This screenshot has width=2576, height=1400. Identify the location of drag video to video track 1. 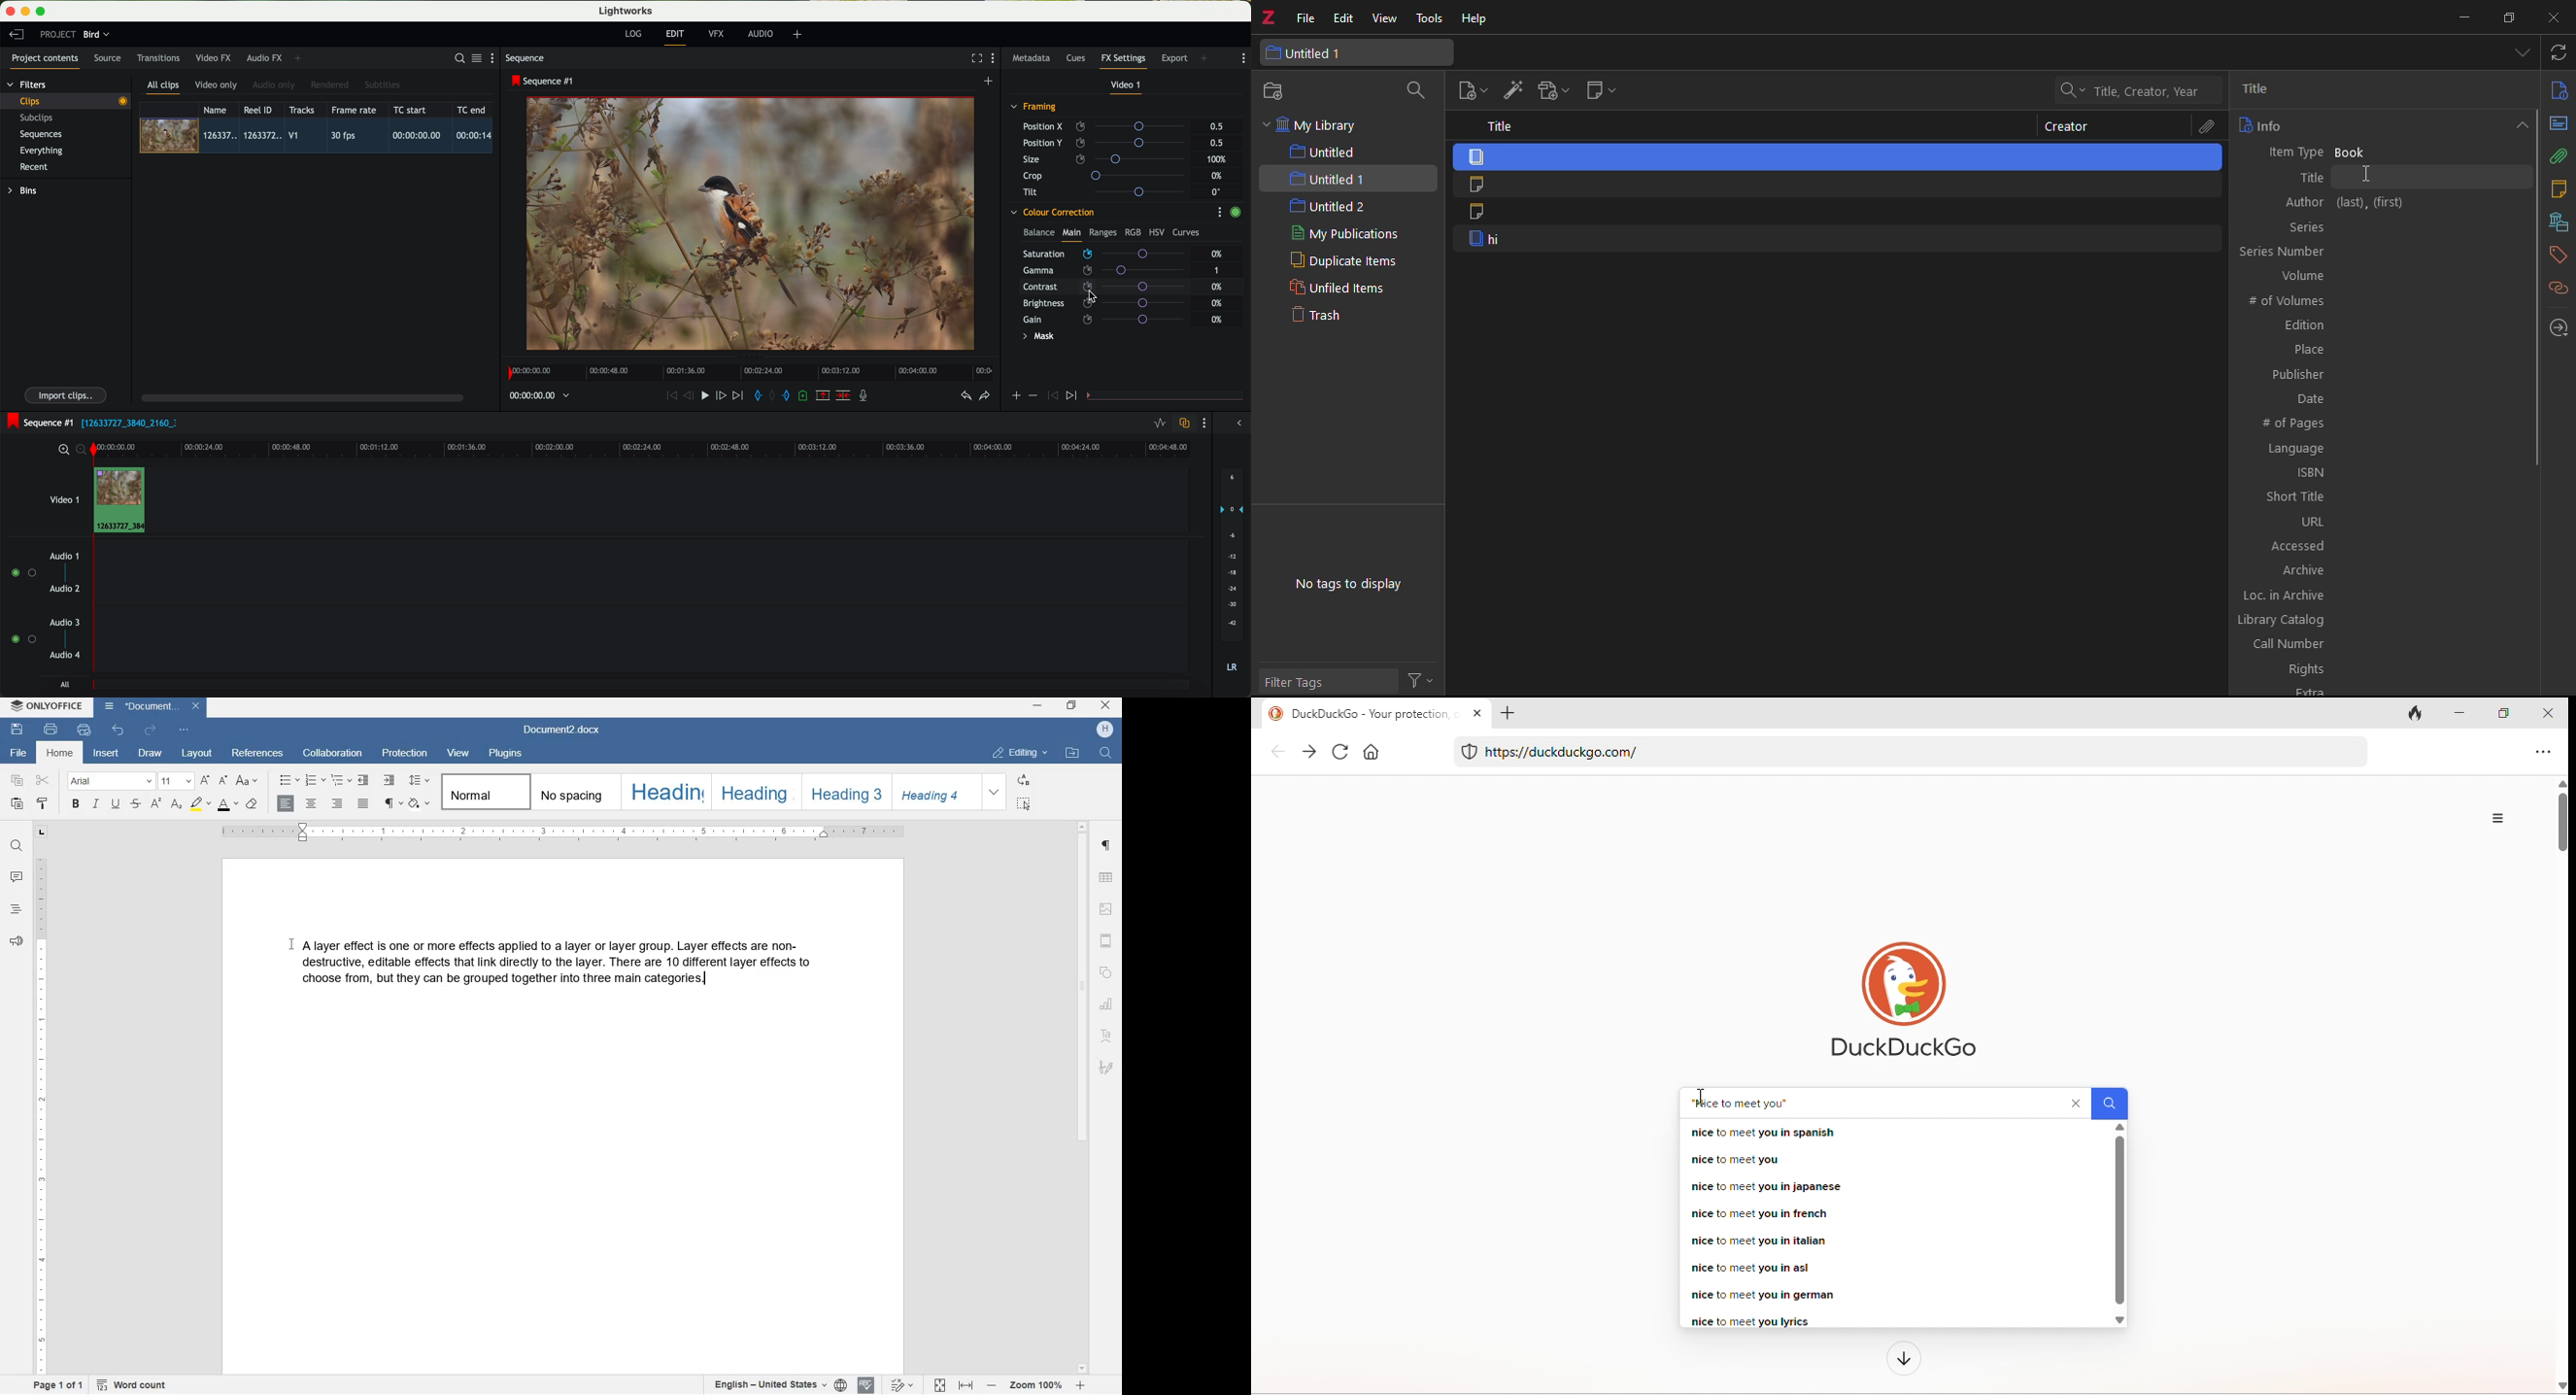
(124, 501).